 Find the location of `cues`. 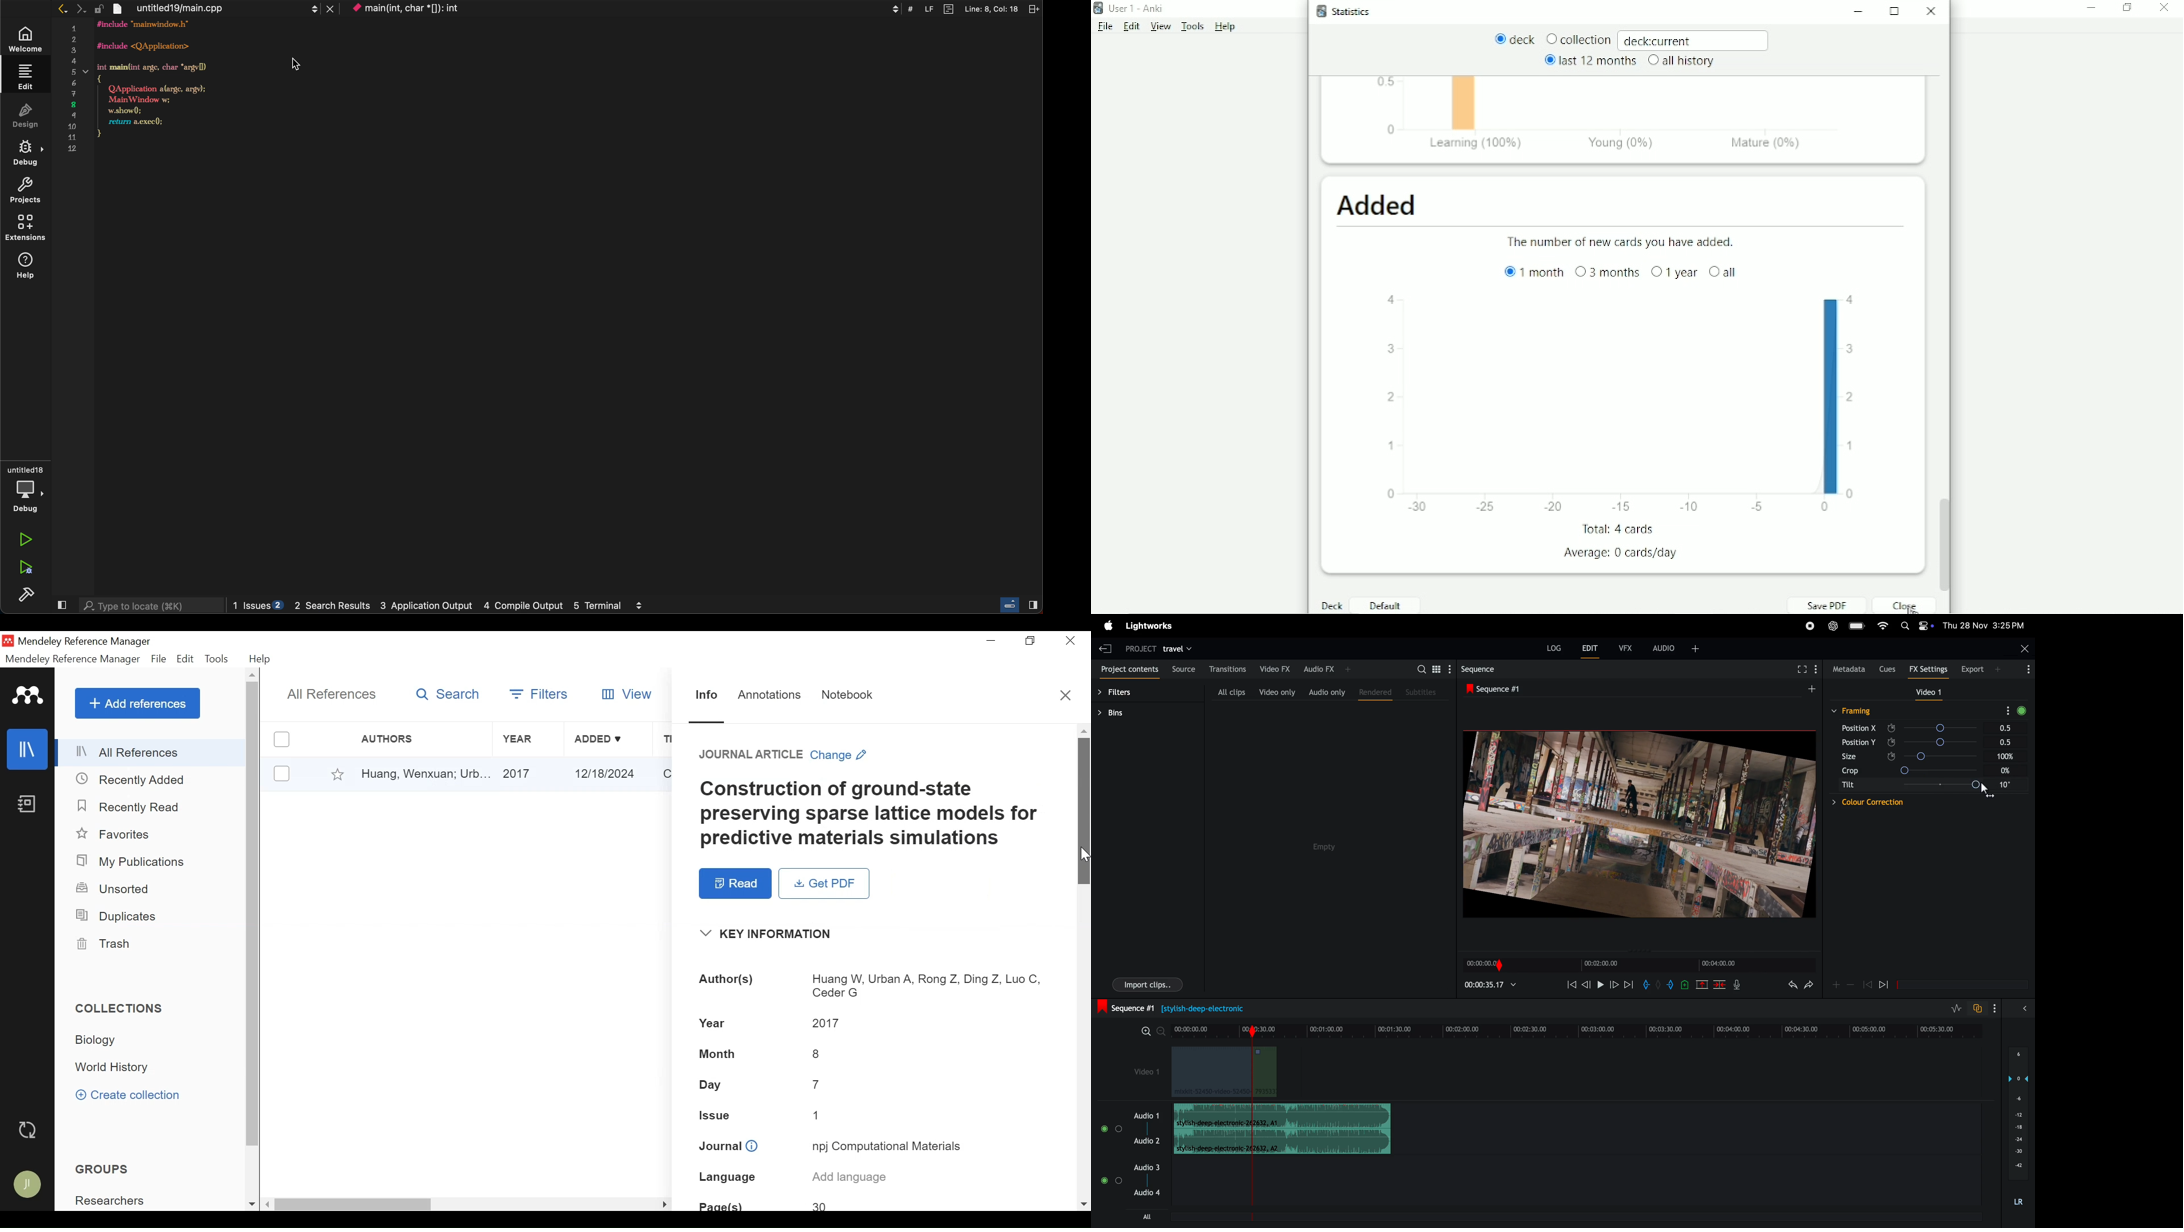

cues is located at coordinates (1887, 669).